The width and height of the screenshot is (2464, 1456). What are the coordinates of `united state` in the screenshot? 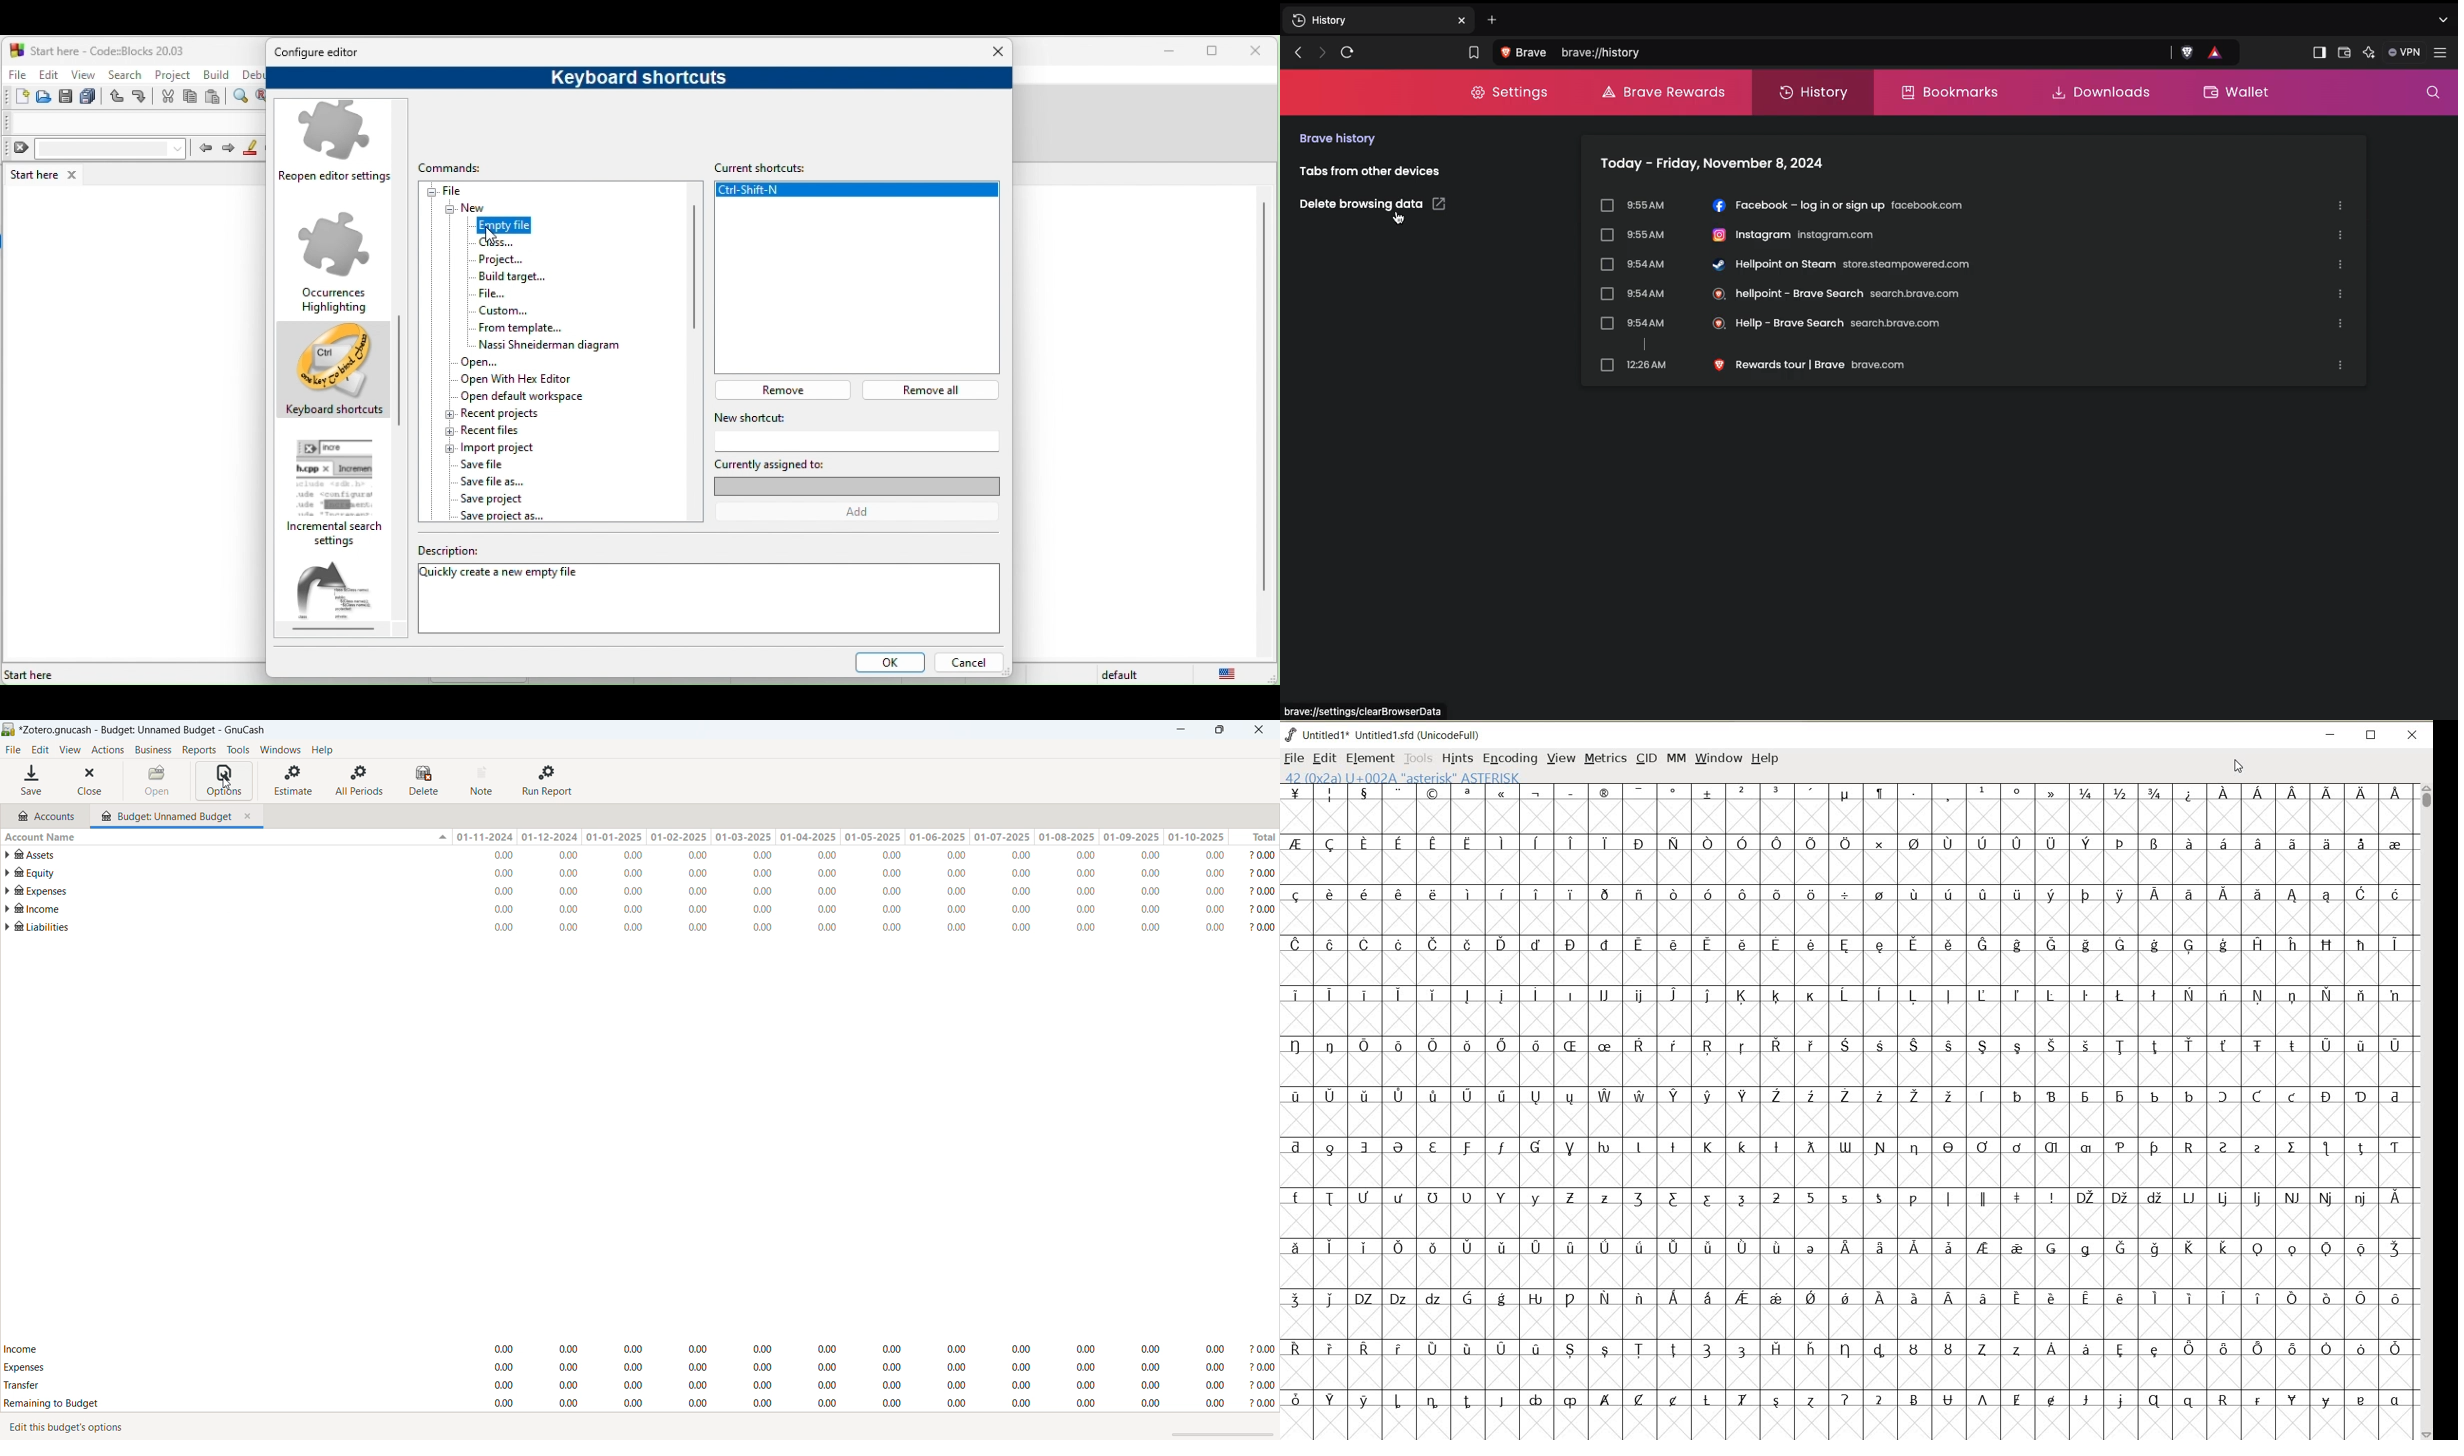 It's located at (1232, 674).